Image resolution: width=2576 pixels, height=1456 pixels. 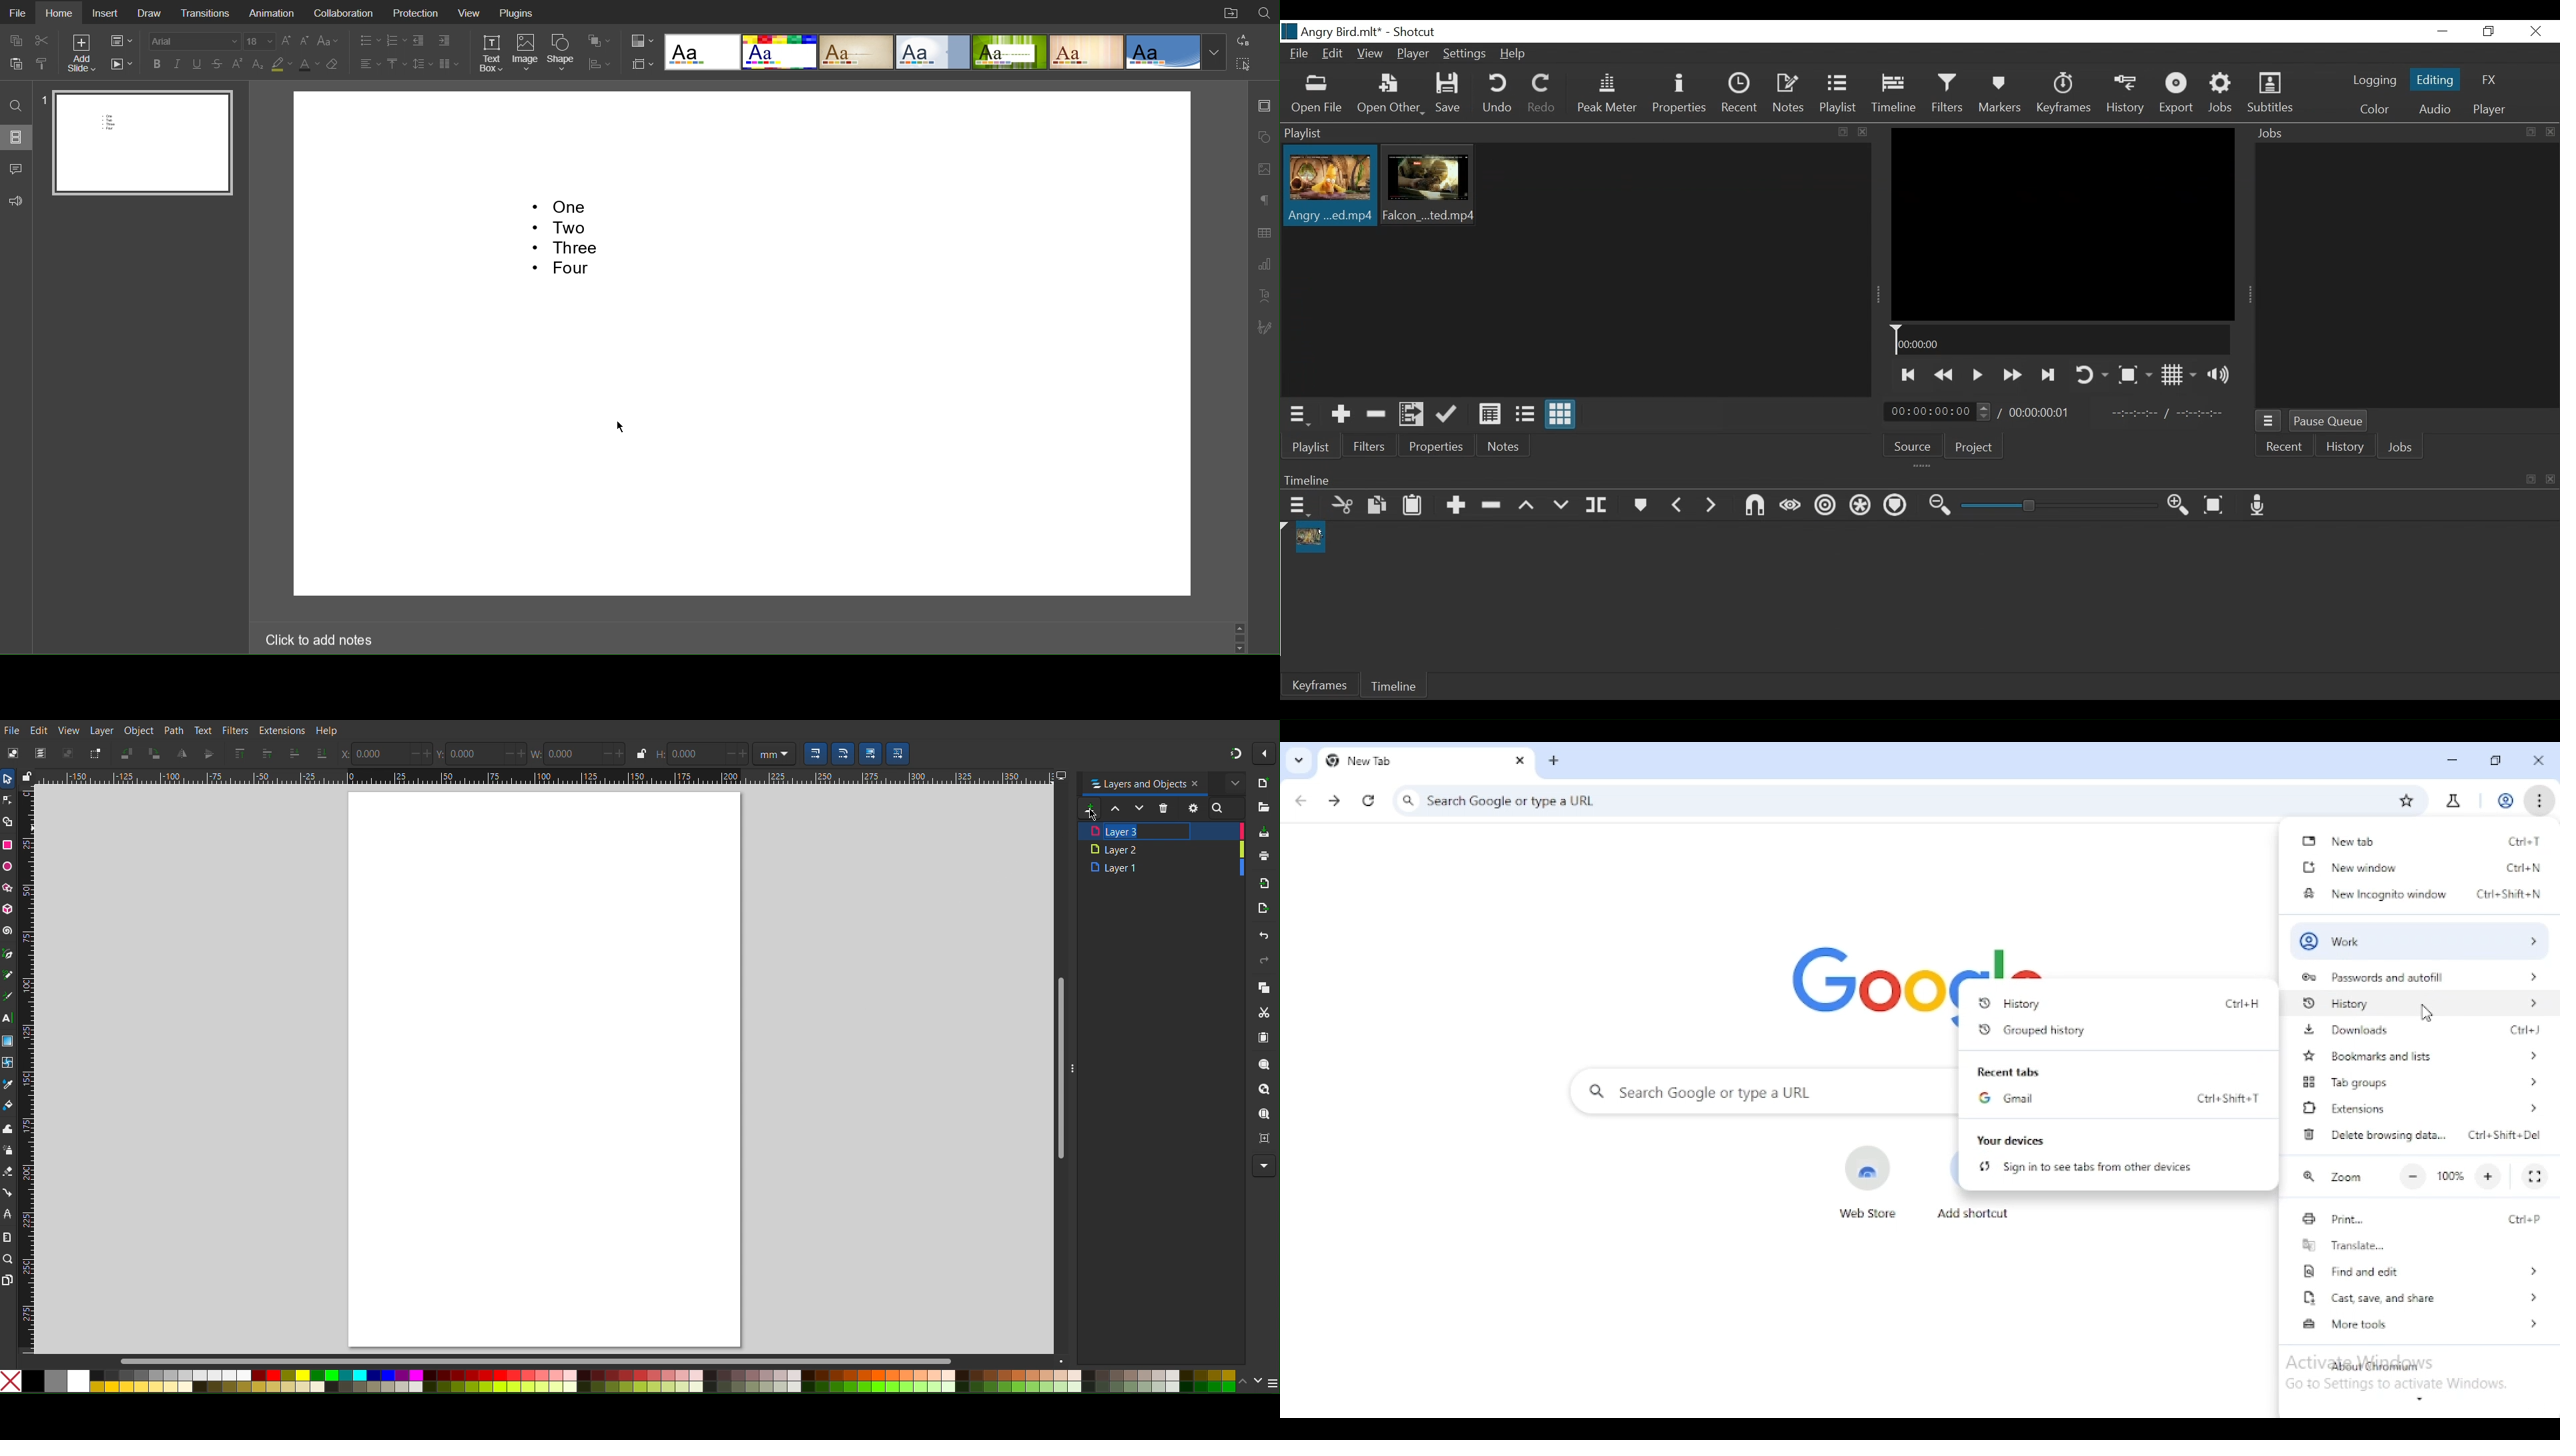 I want to click on X Coords, so click(x=388, y=755).